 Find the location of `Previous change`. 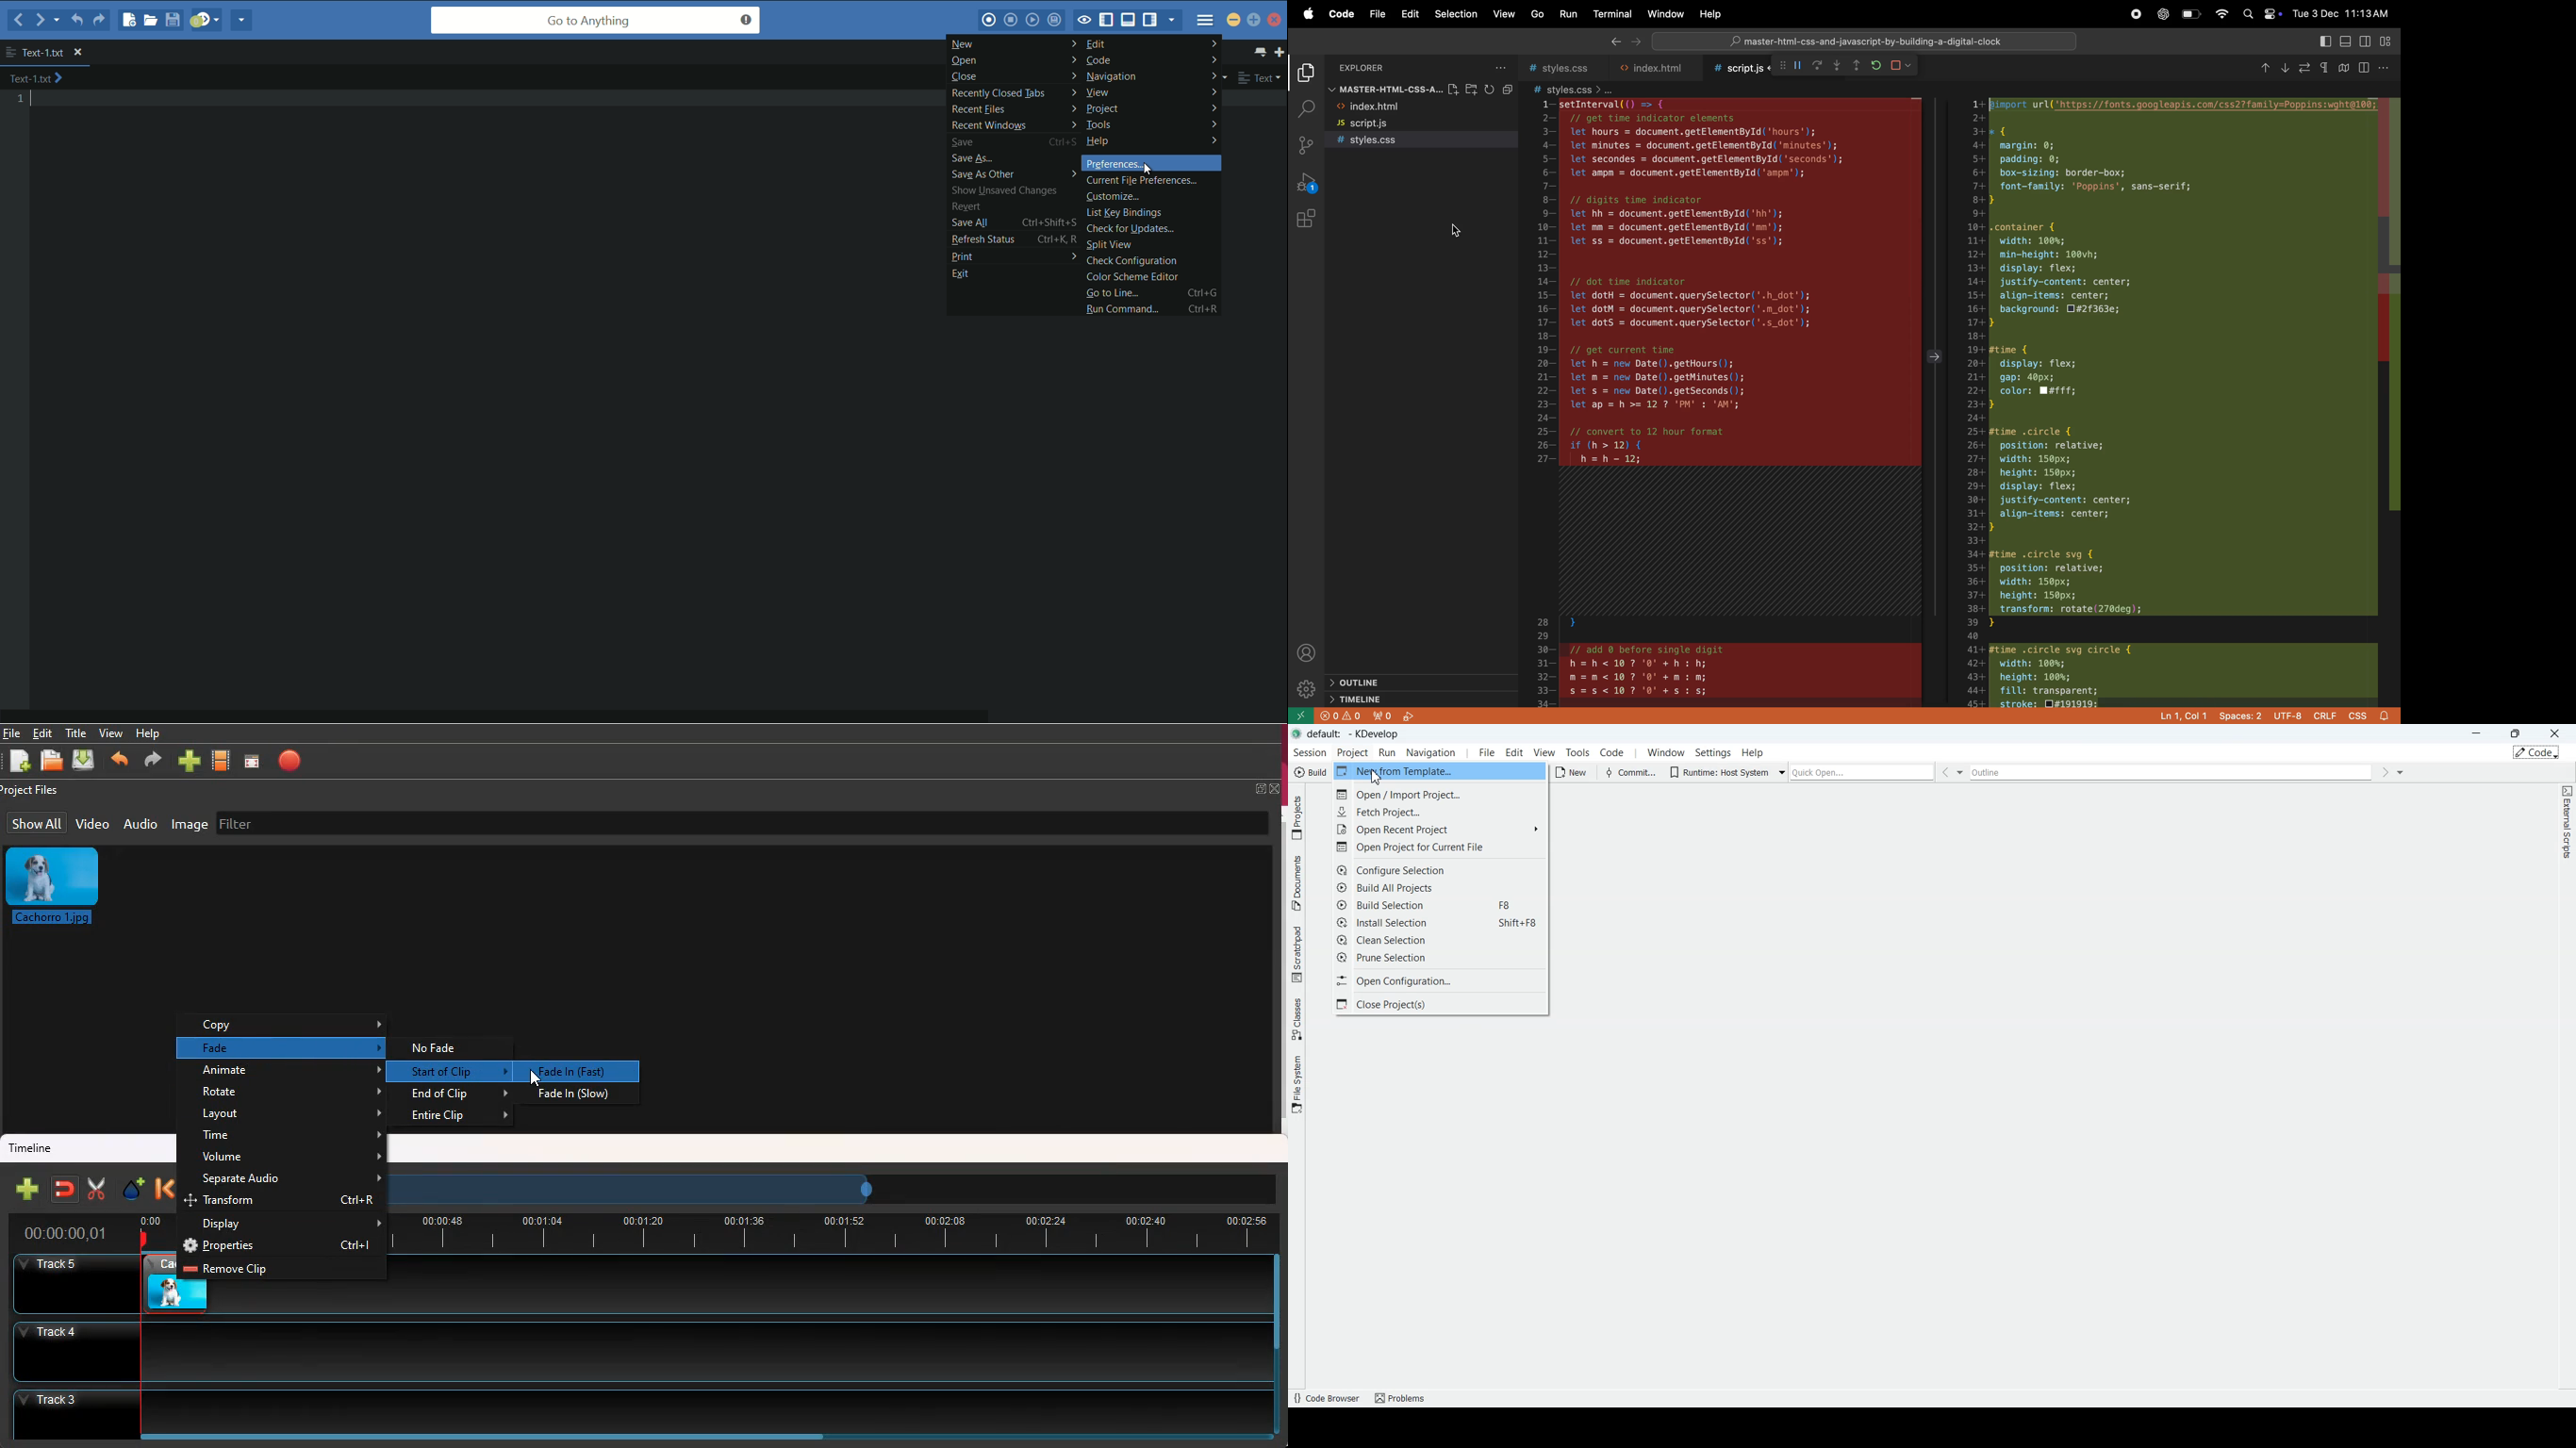

Previous change is located at coordinates (2267, 68).